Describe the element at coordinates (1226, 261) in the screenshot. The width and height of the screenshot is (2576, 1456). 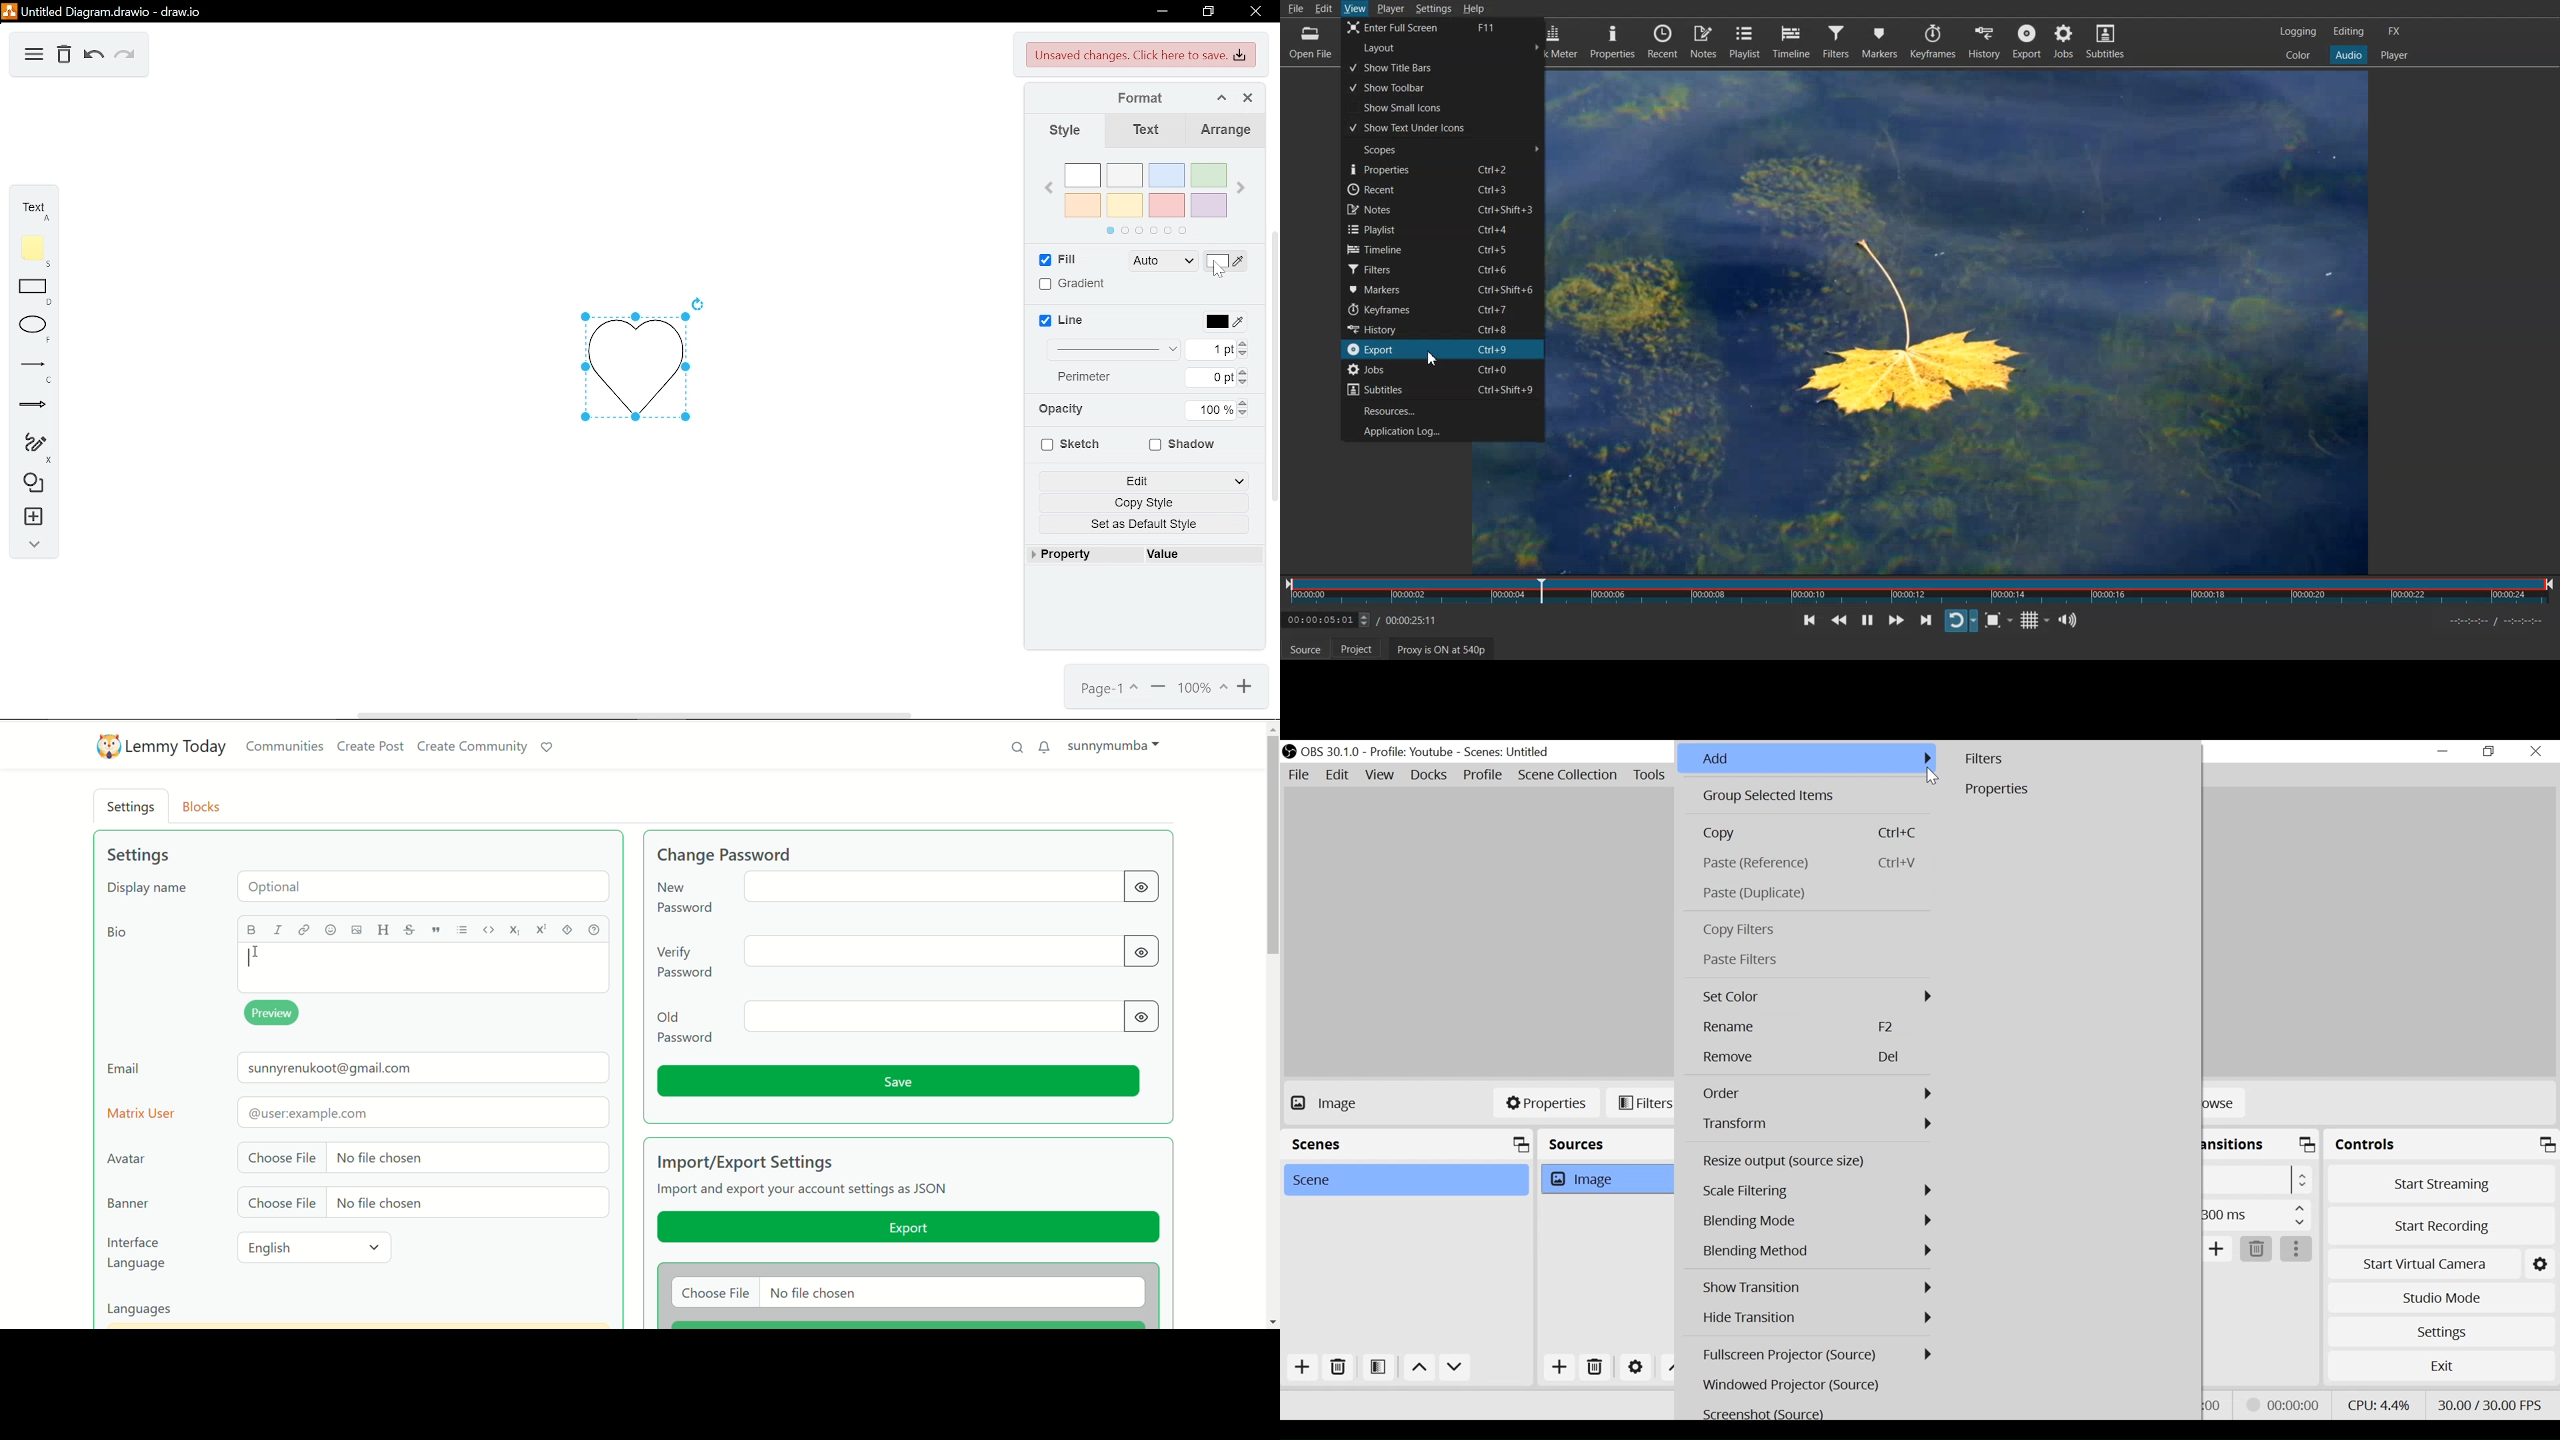
I see `fill color` at that location.